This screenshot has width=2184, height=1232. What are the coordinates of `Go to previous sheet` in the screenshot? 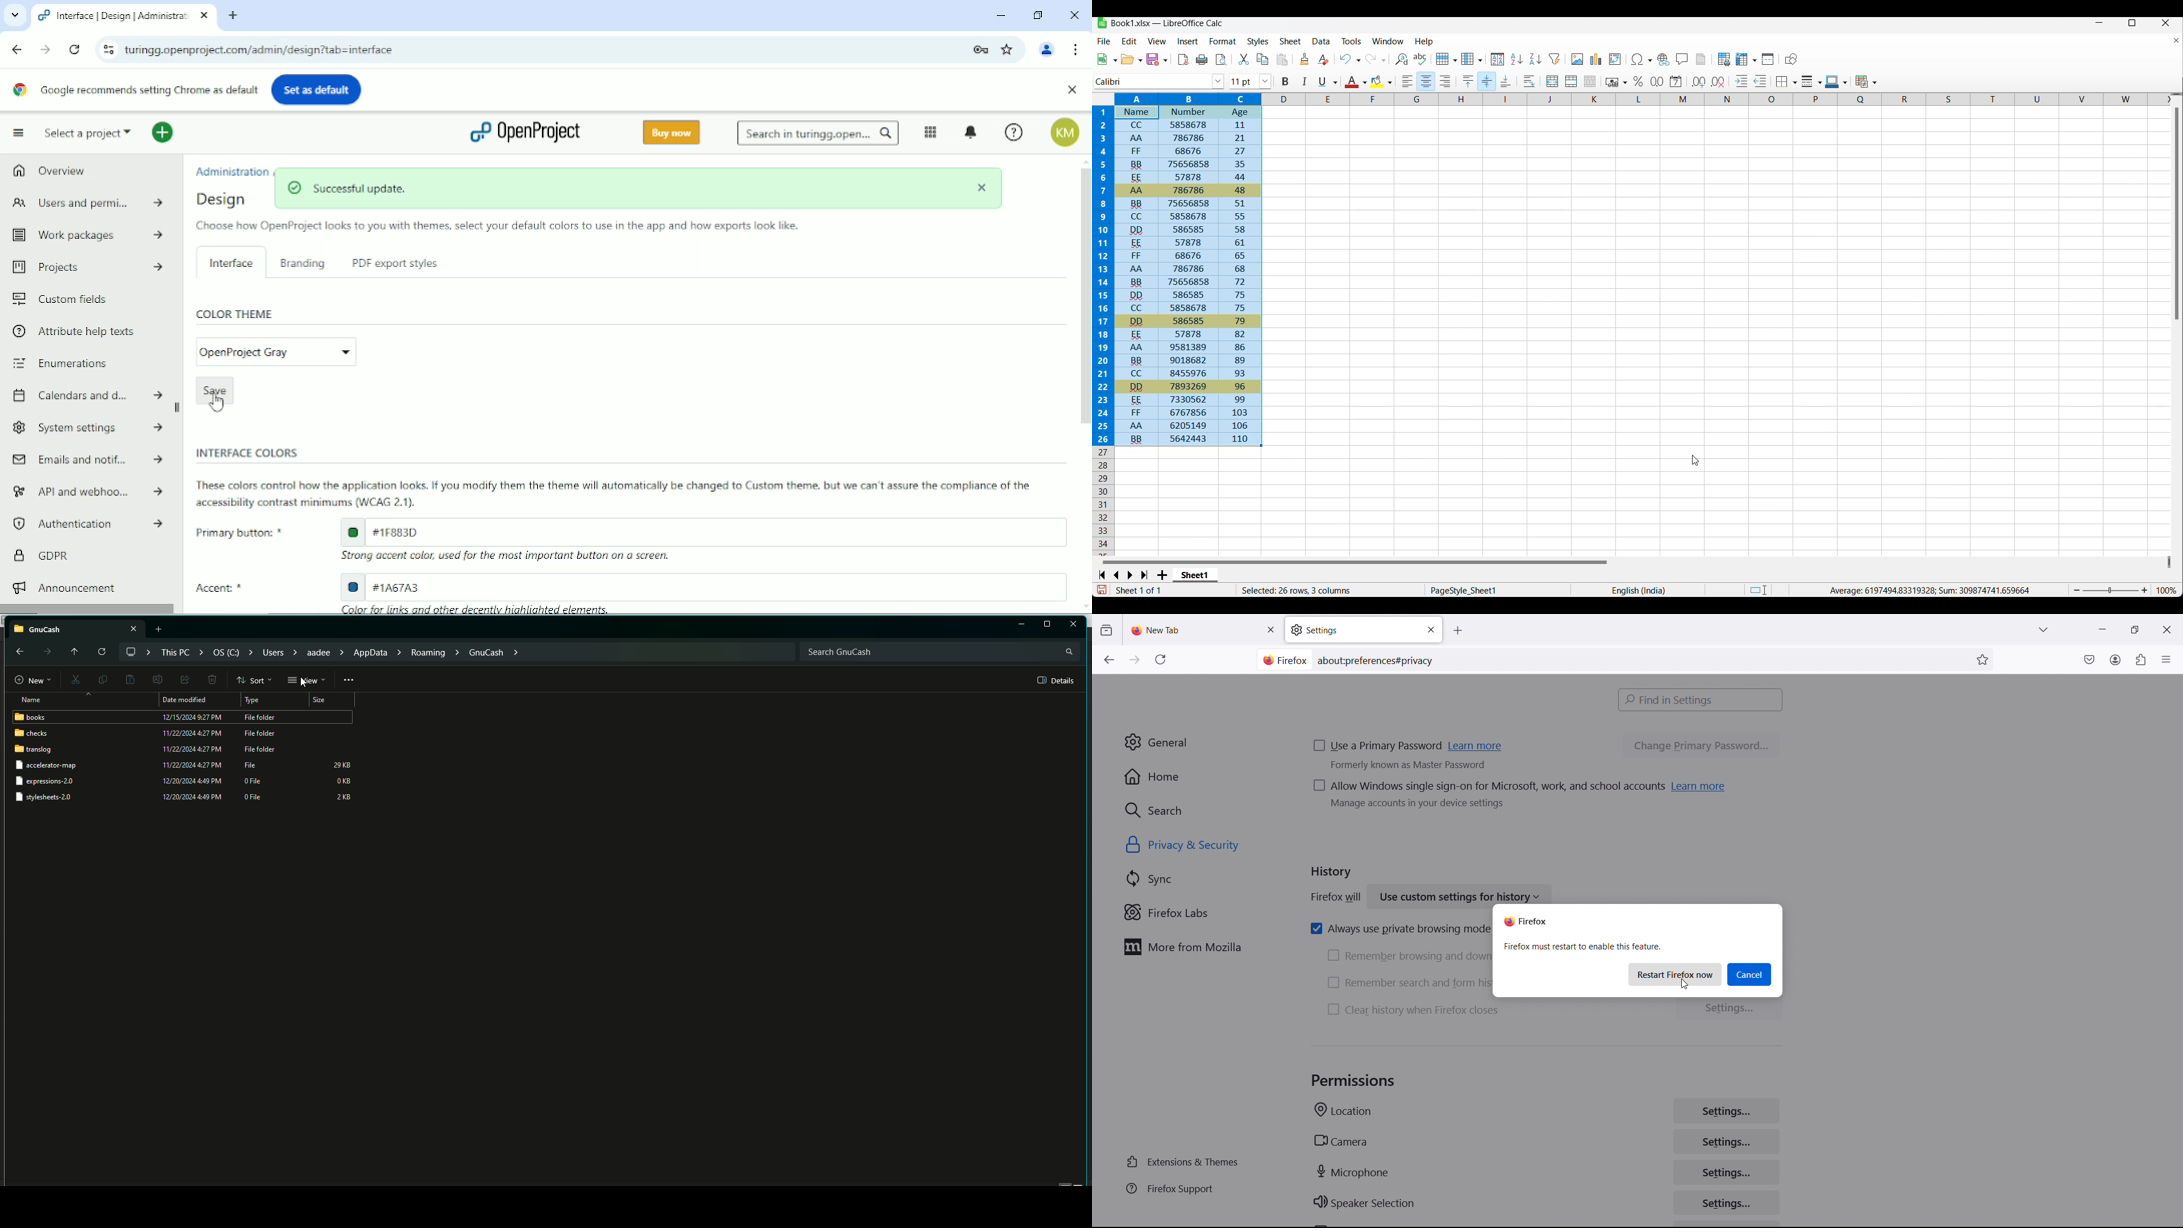 It's located at (1116, 575).